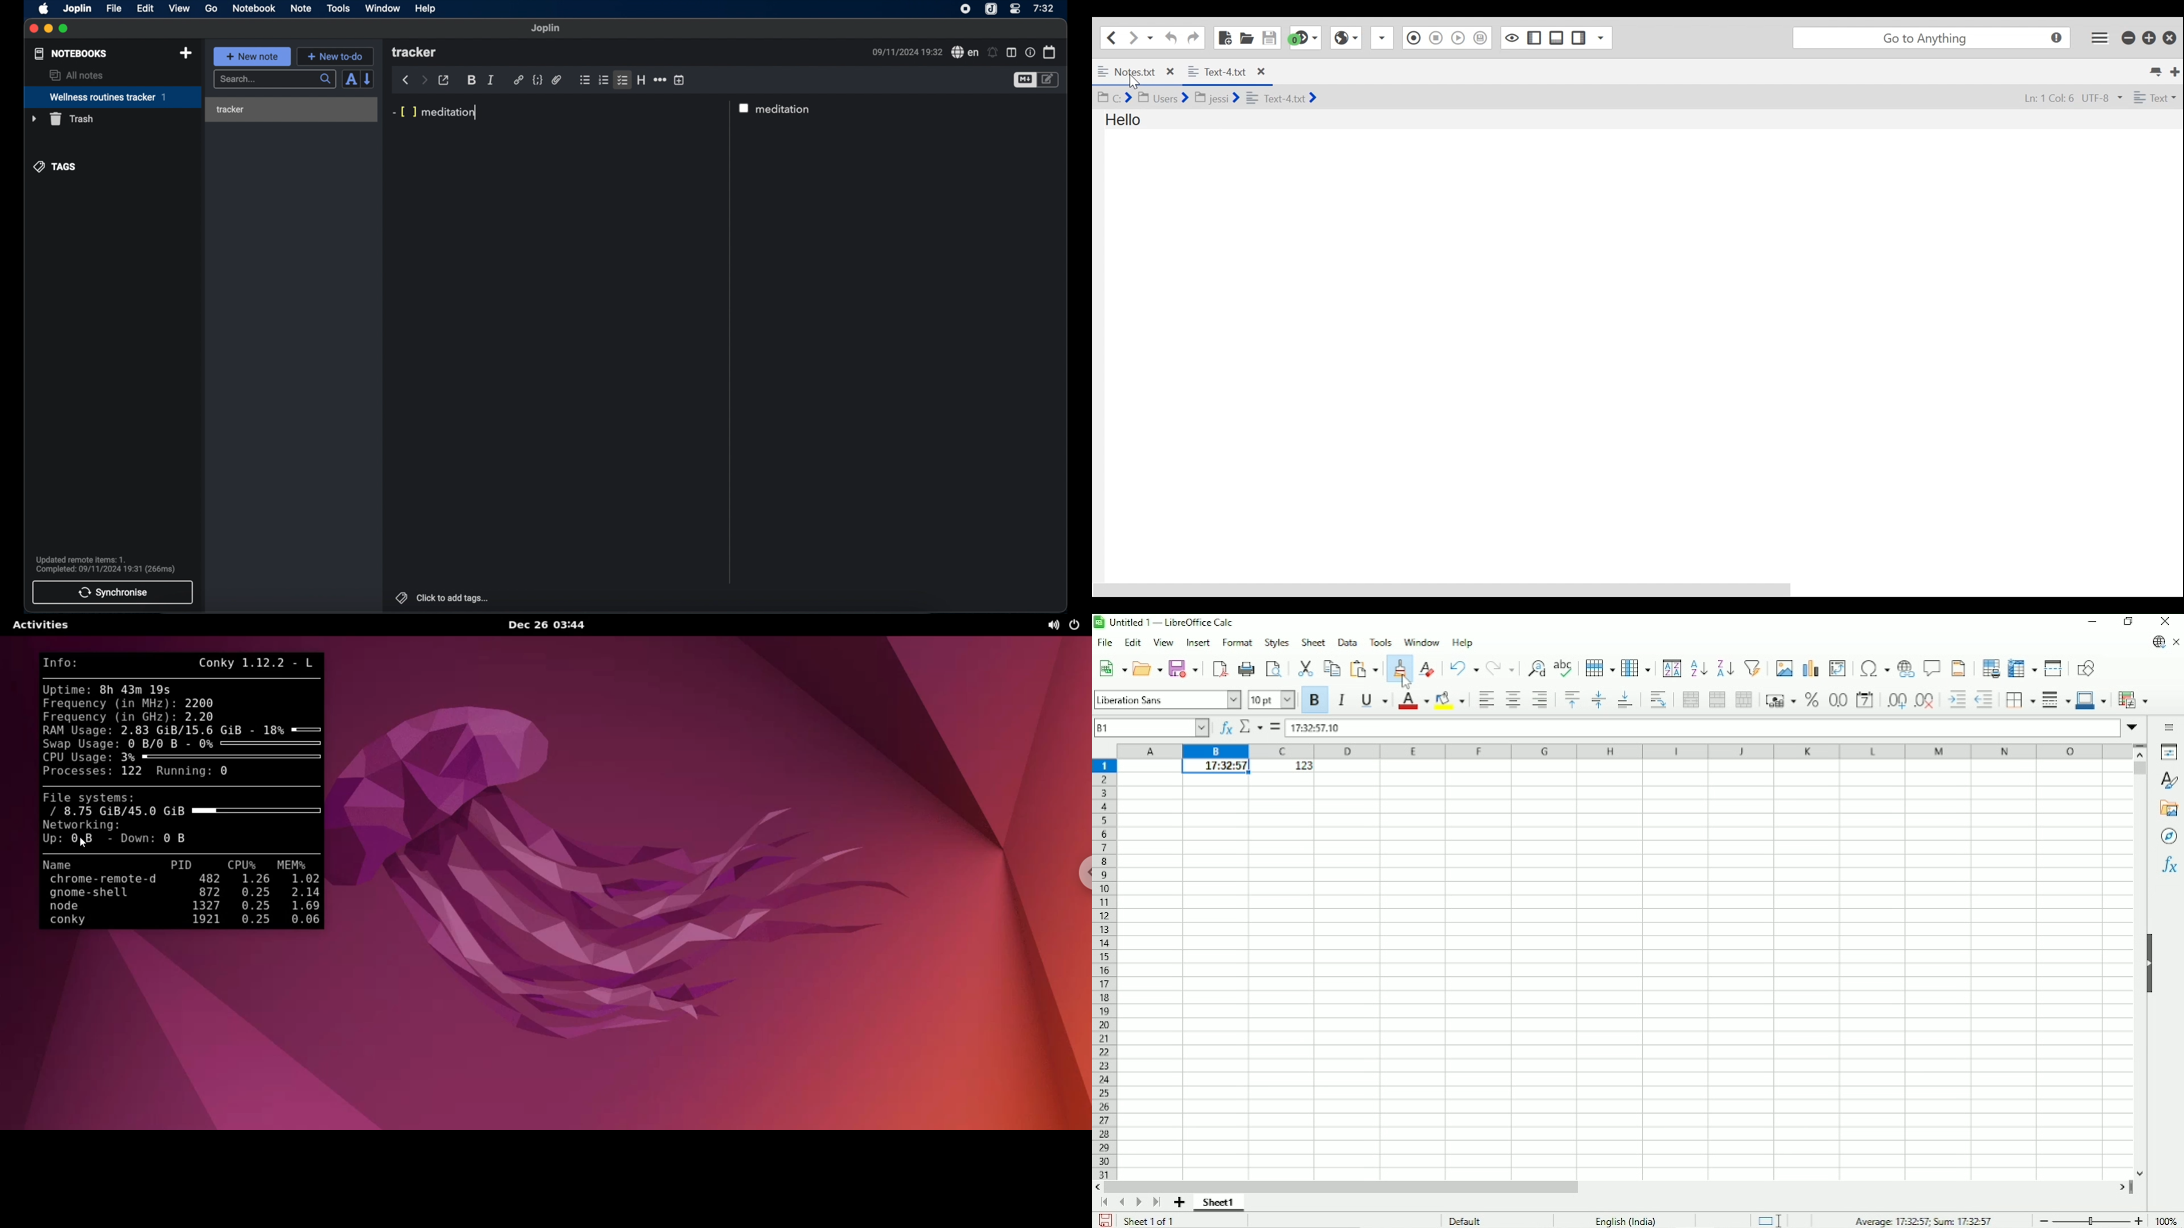 The image size is (2184, 1232). What do you see at coordinates (252, 56) in the screenshot?
I see `+ new note` at bounding box center [252, 56].